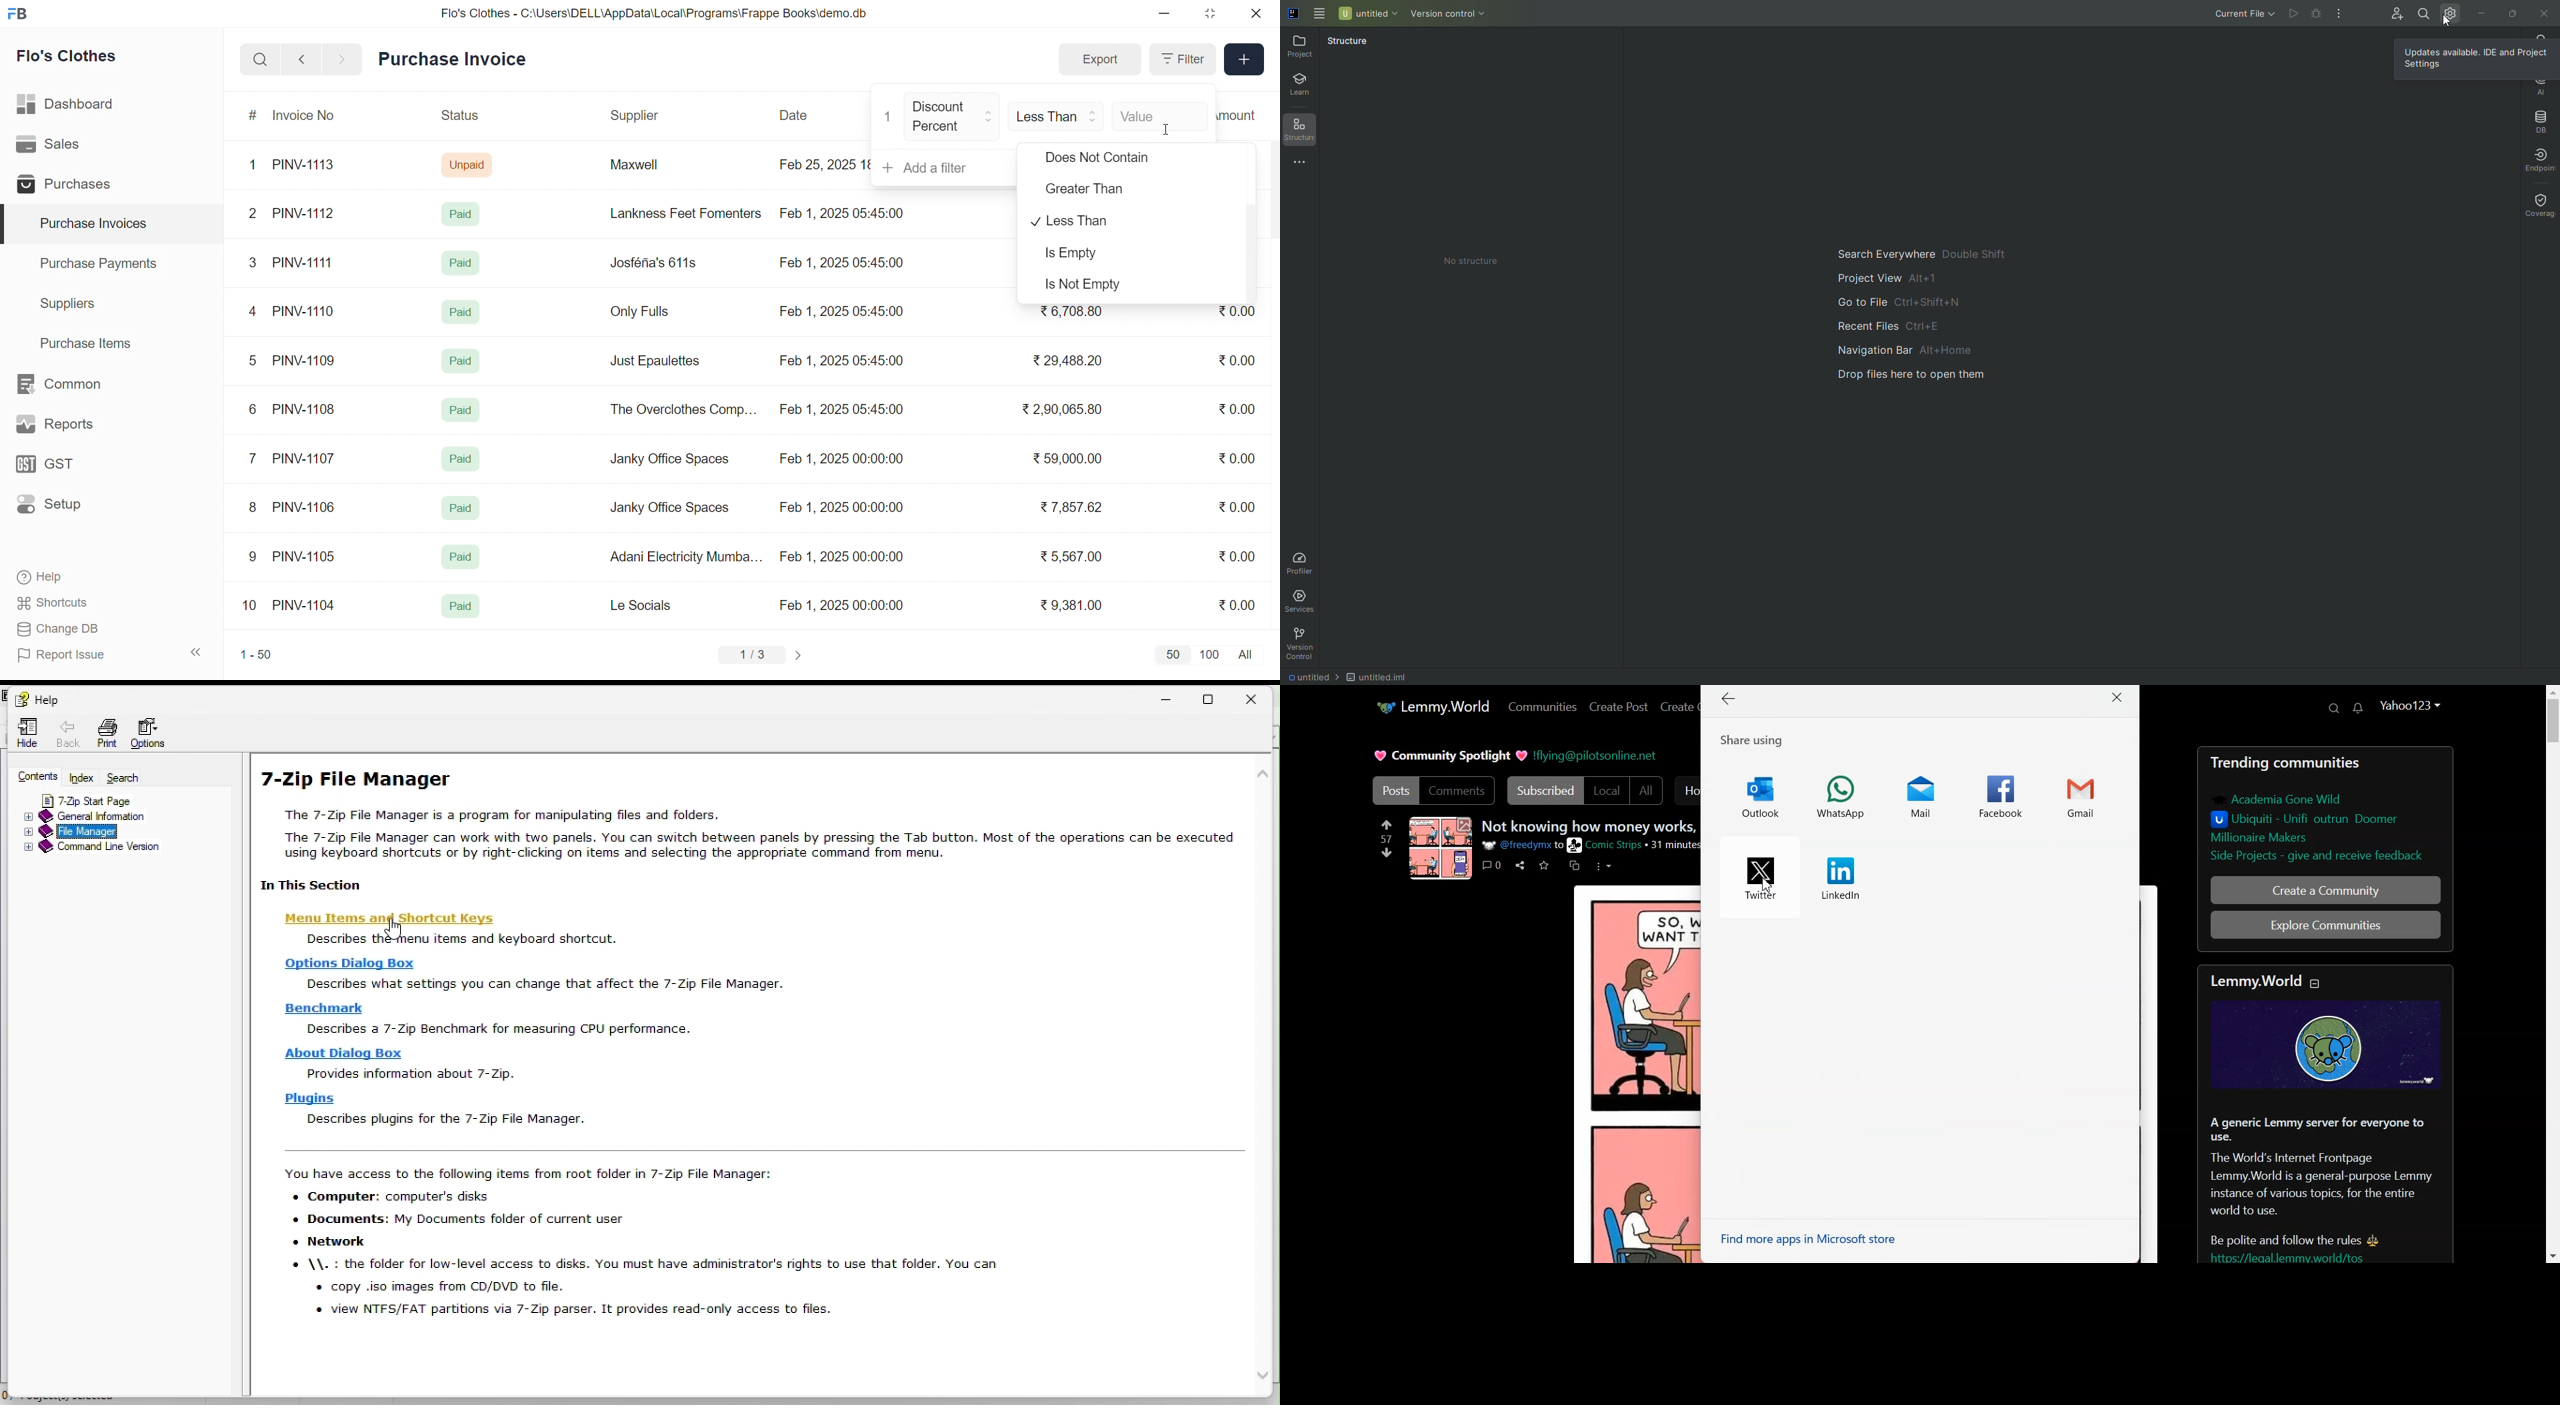 Image resolution: width=2576 pixels, height=1428 pixels. Describe the element at coordinates (253, 557) in the screenshot. I see `9` at that location.